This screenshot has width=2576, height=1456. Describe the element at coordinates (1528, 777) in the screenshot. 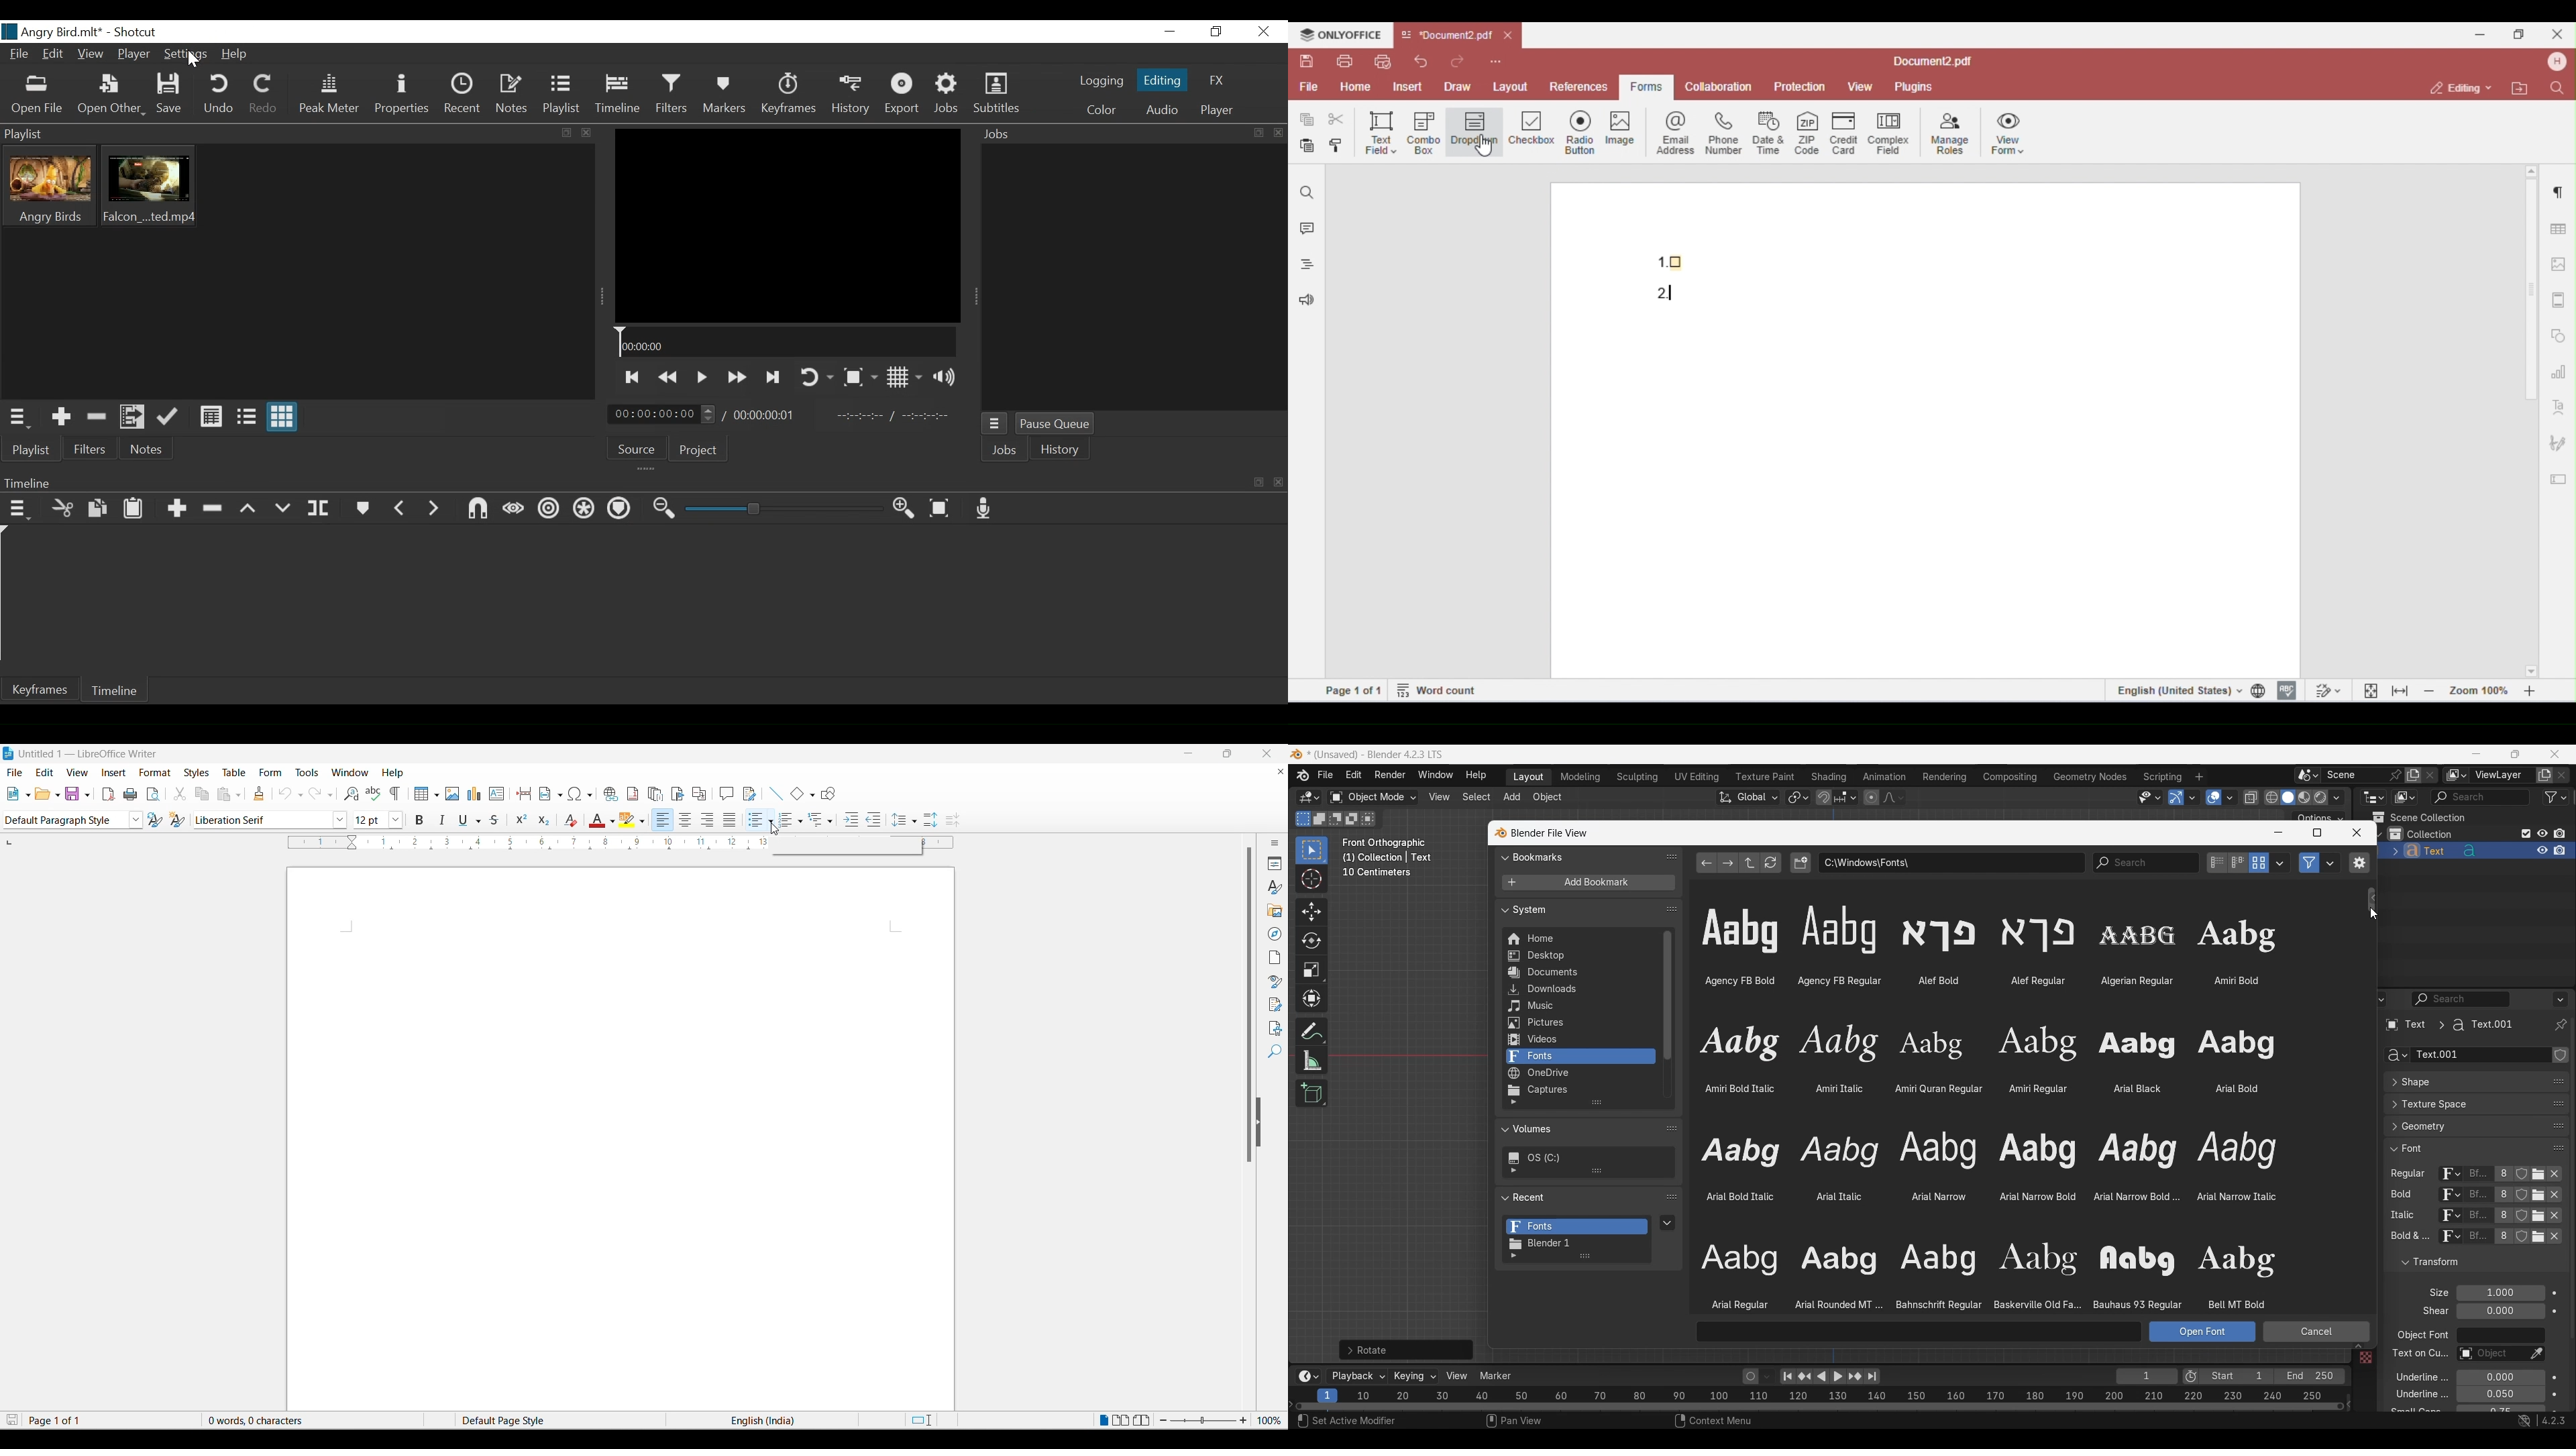

I see `Layout workspace, current selection` at that location.